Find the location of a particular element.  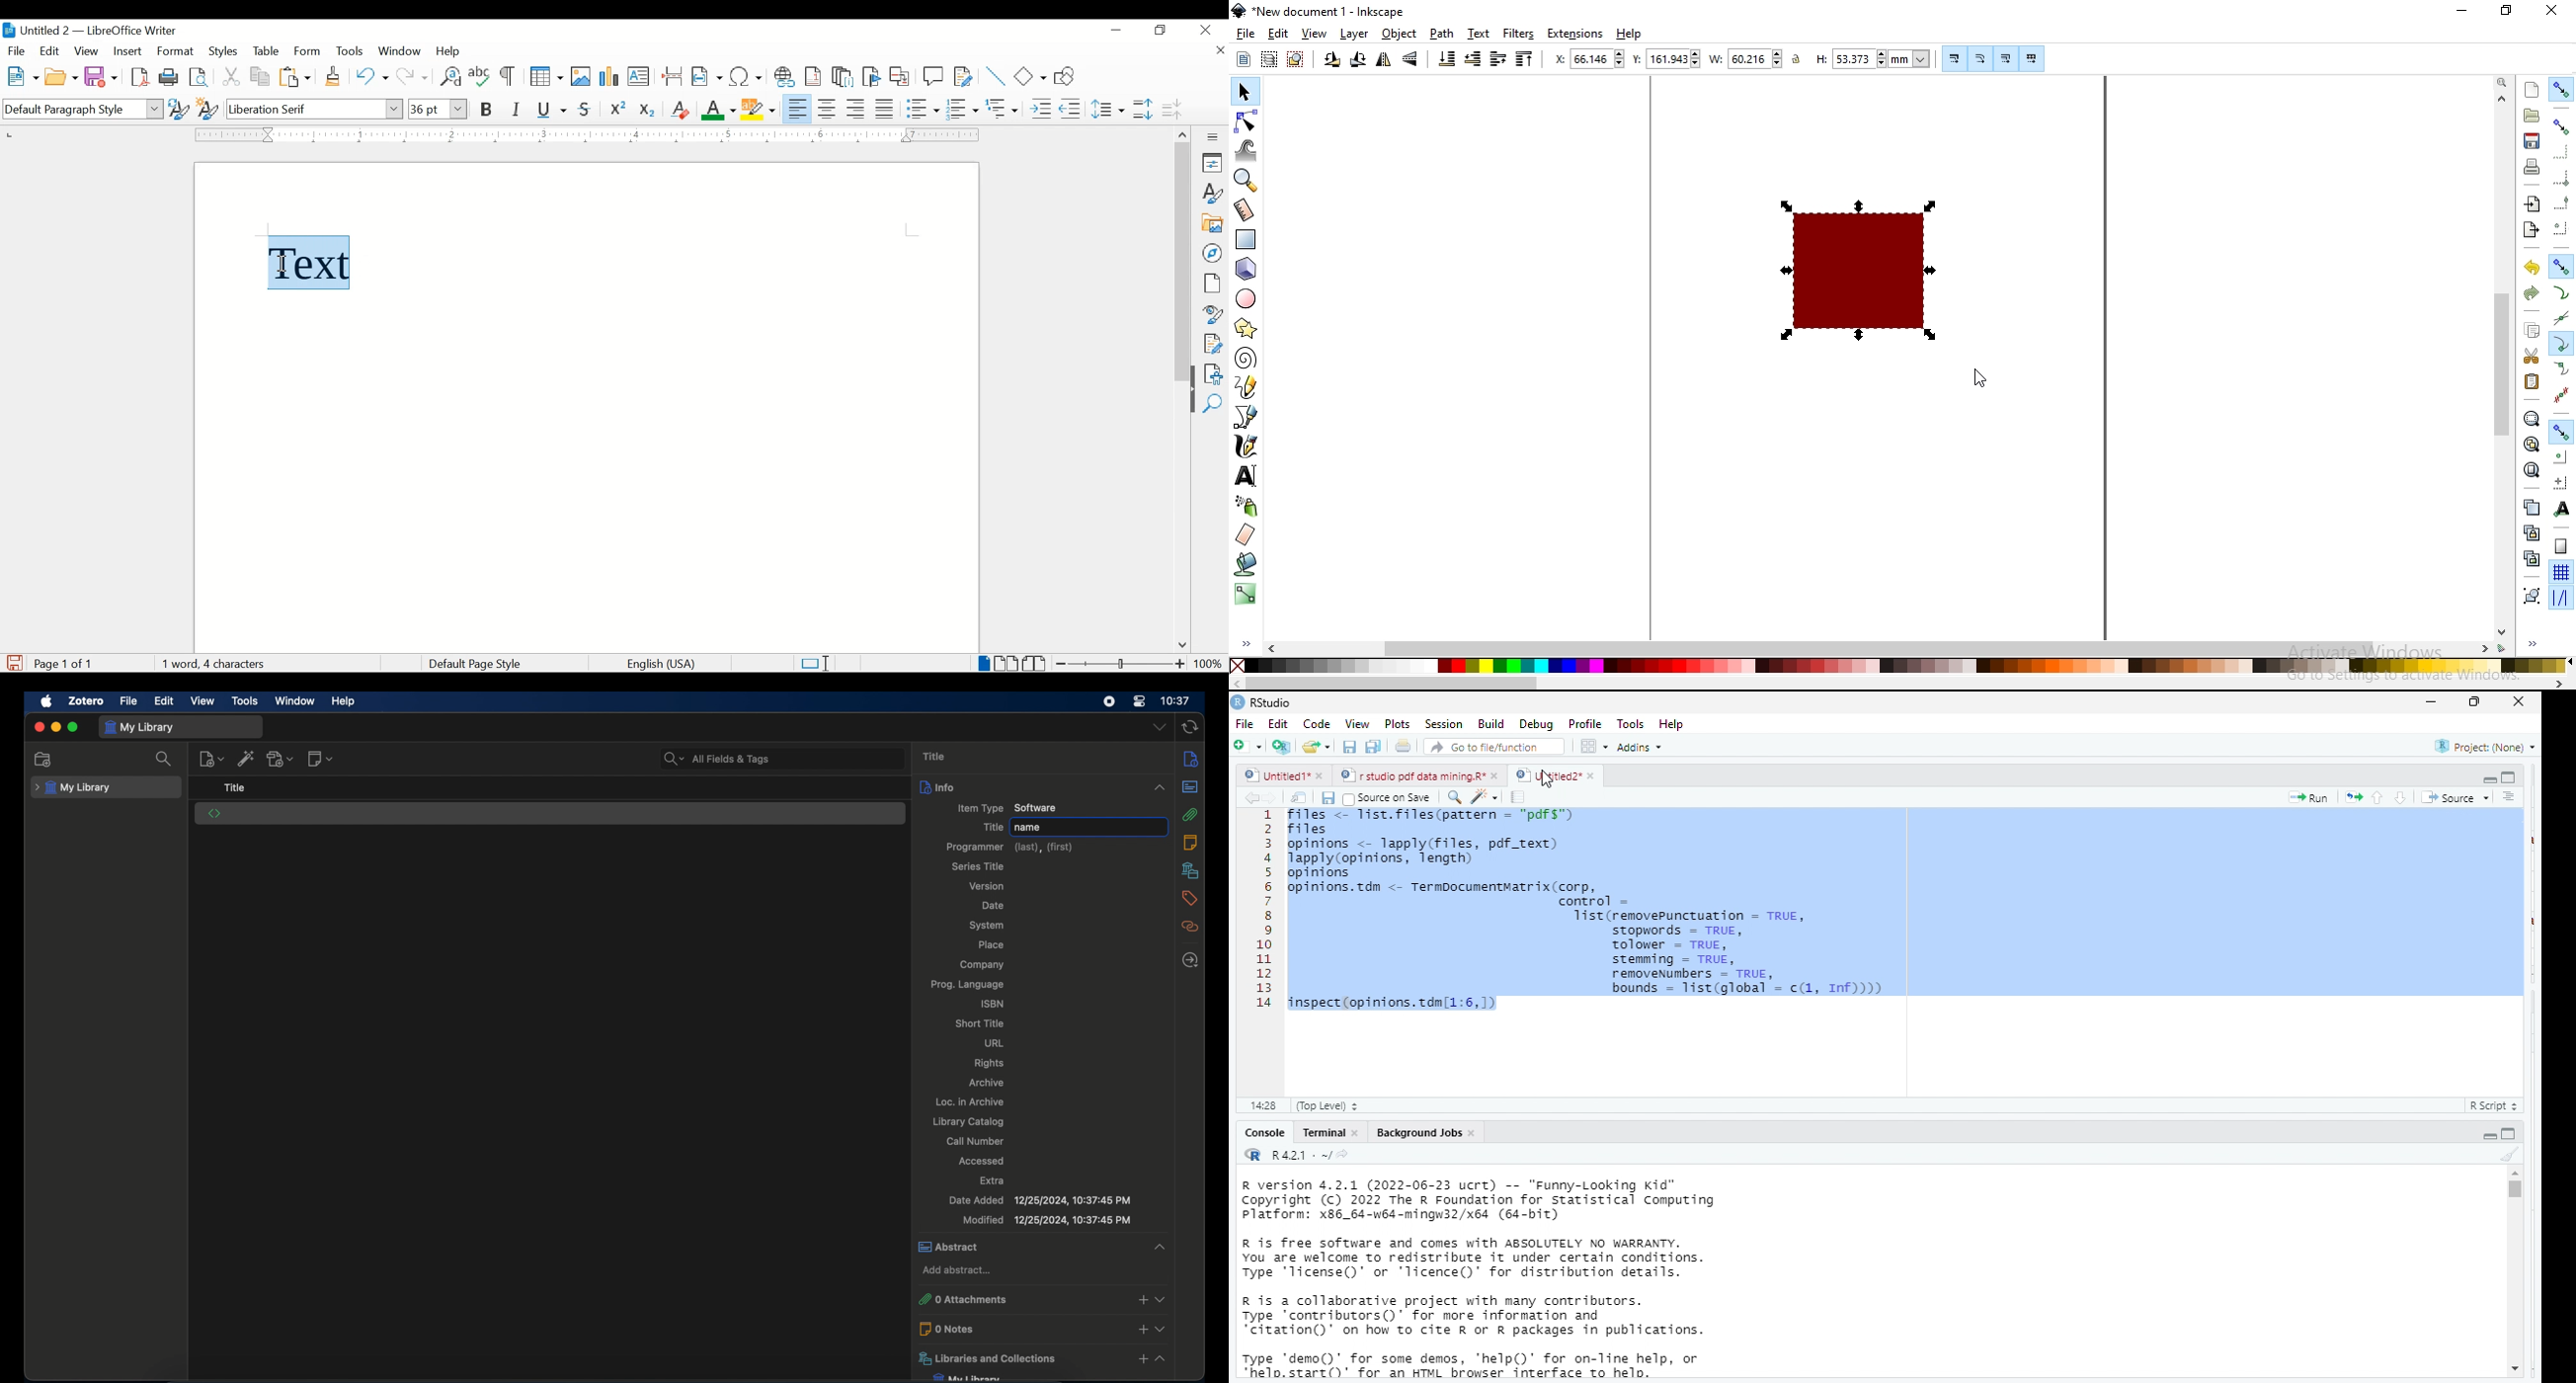

create a new document is located at coordinates (2533, 90).